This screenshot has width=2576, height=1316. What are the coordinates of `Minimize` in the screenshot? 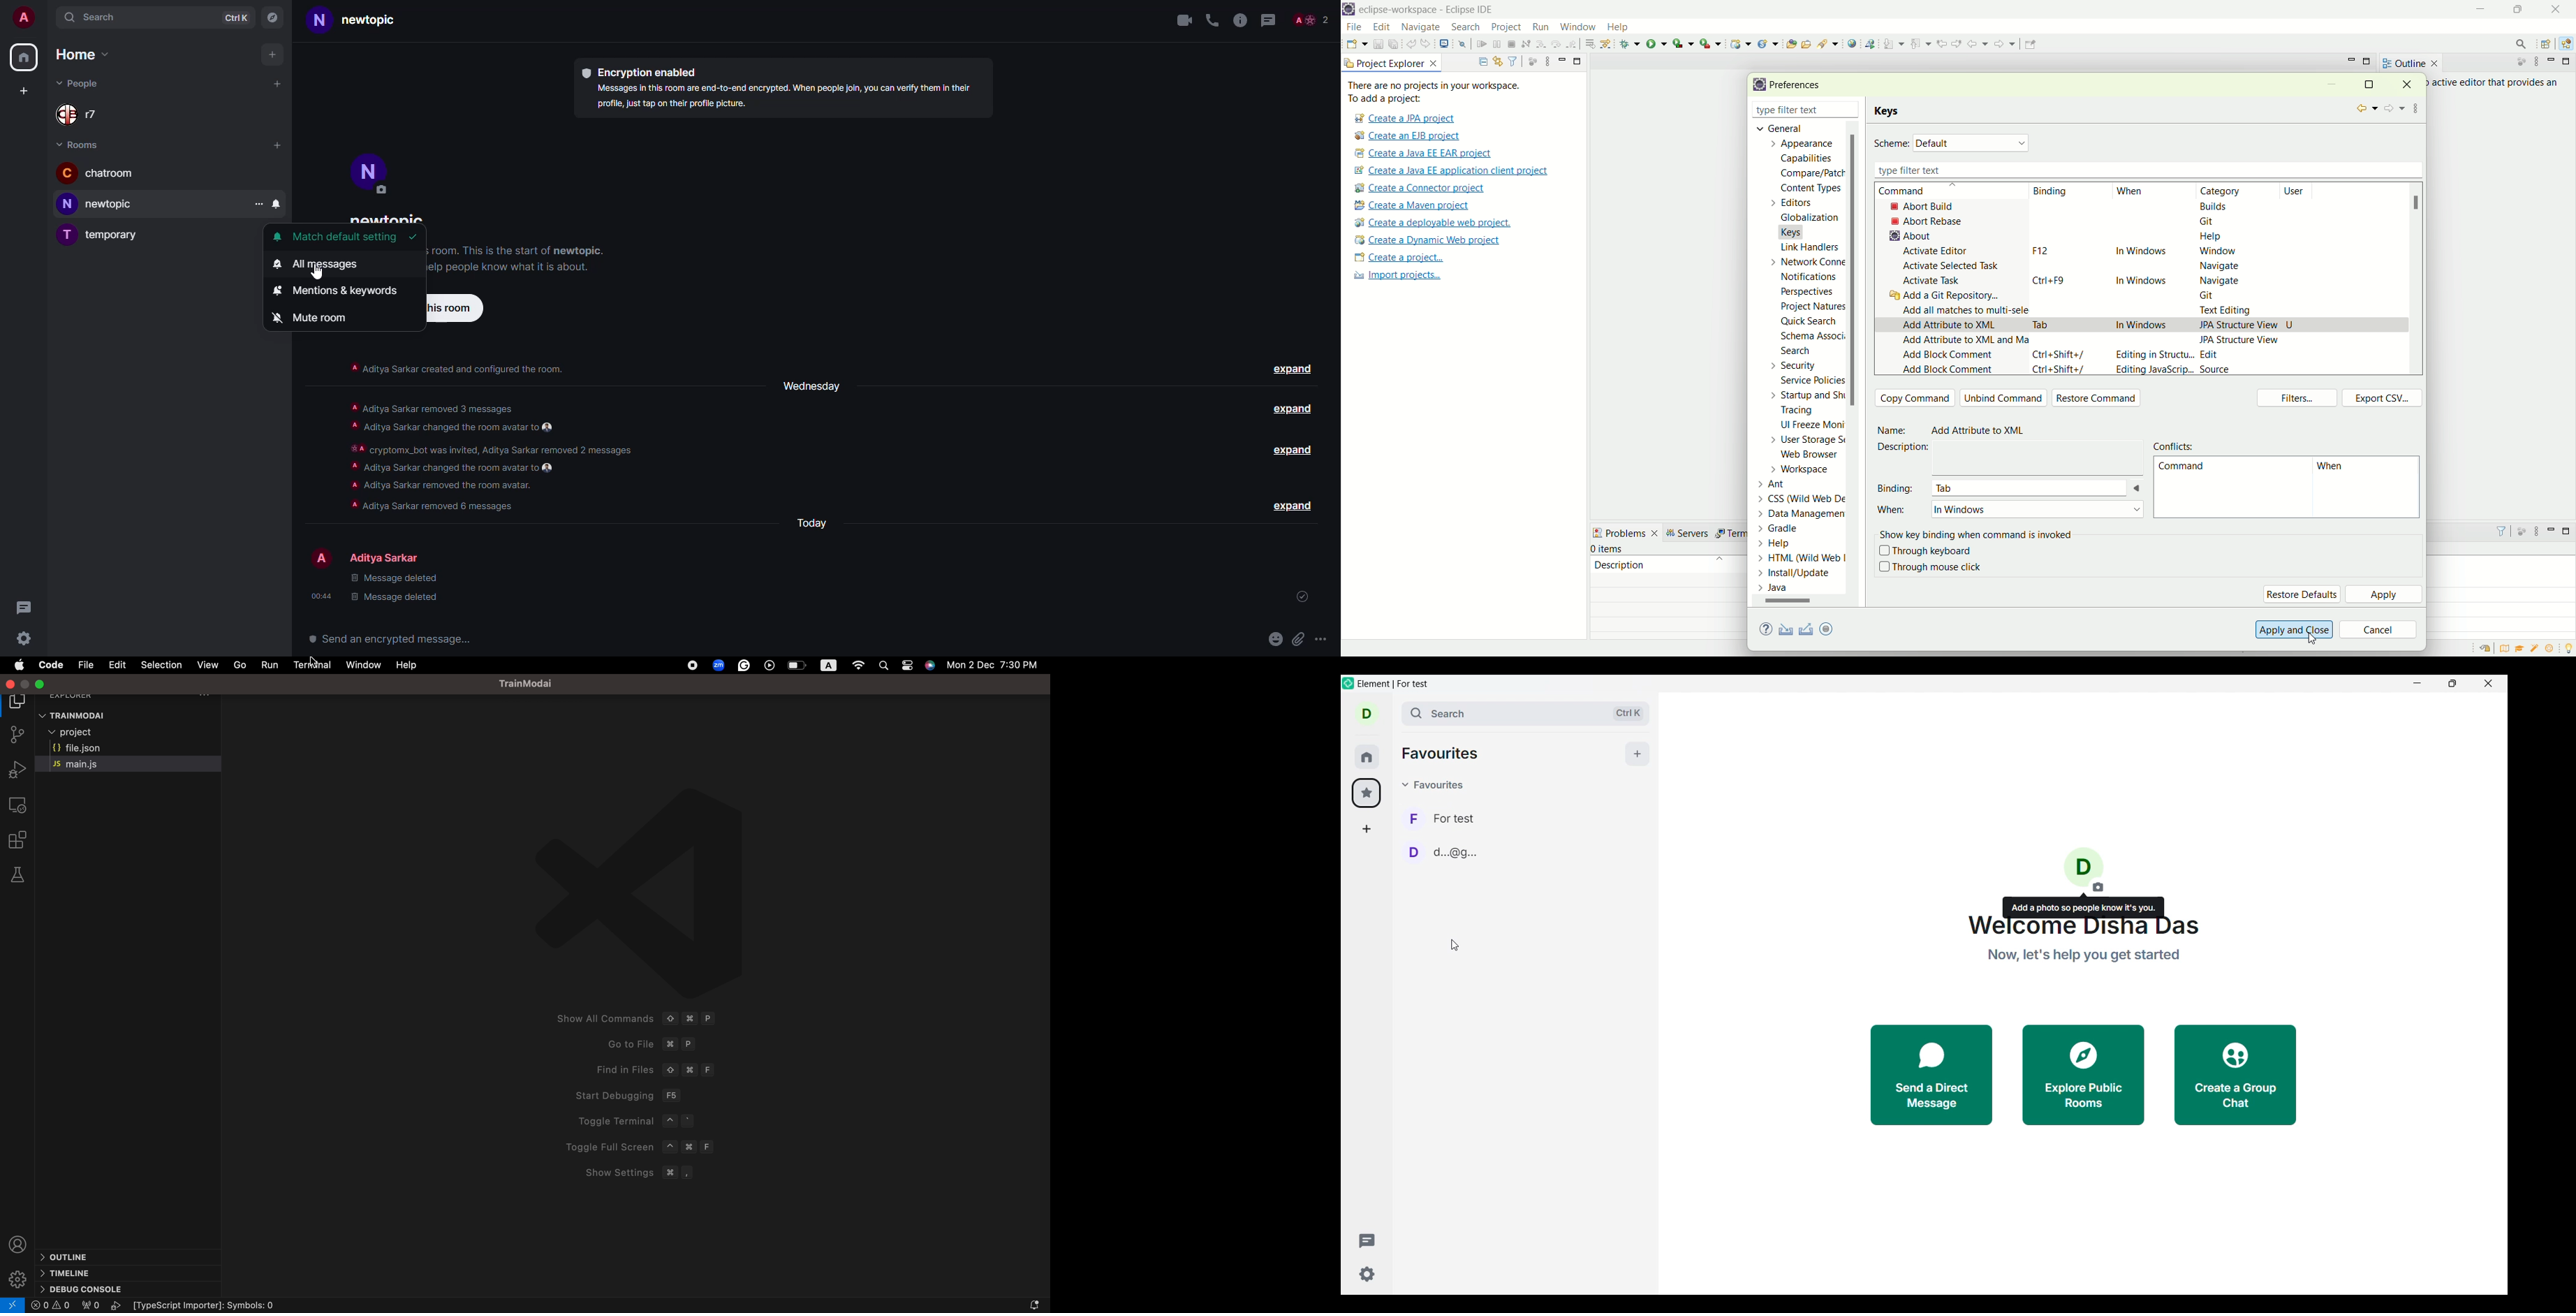 It's located at (2418, 685).